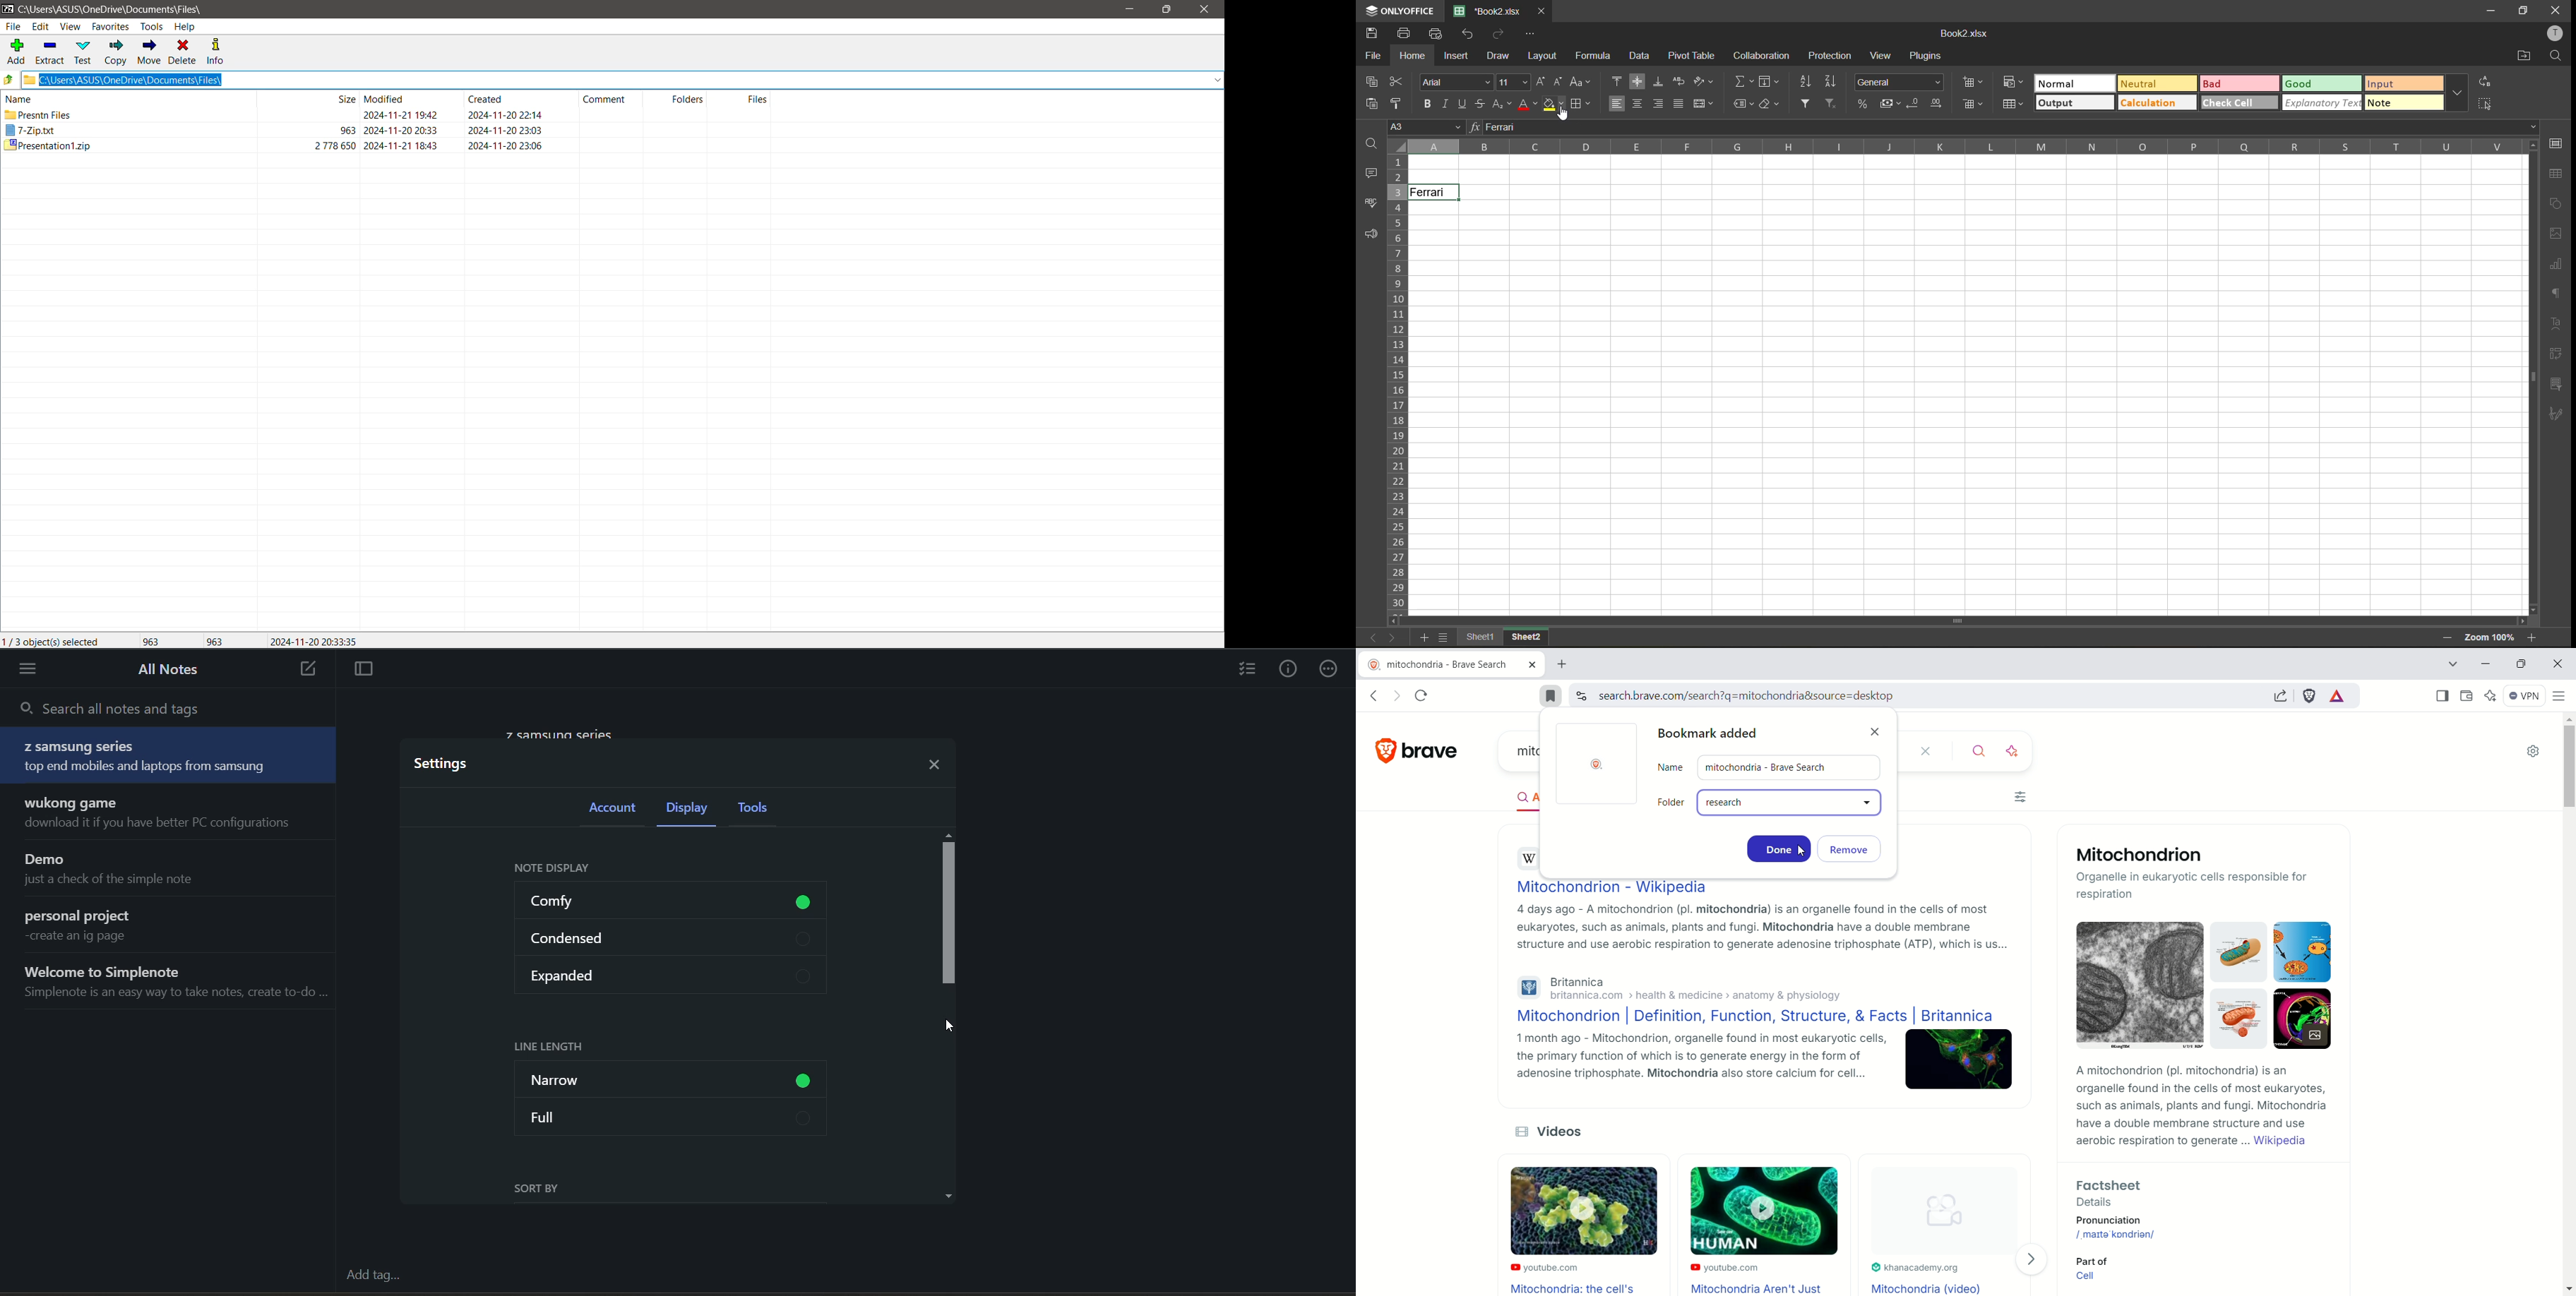 This screenshot has width=2576, height=1316. I want to click on File, so click(14, 27).